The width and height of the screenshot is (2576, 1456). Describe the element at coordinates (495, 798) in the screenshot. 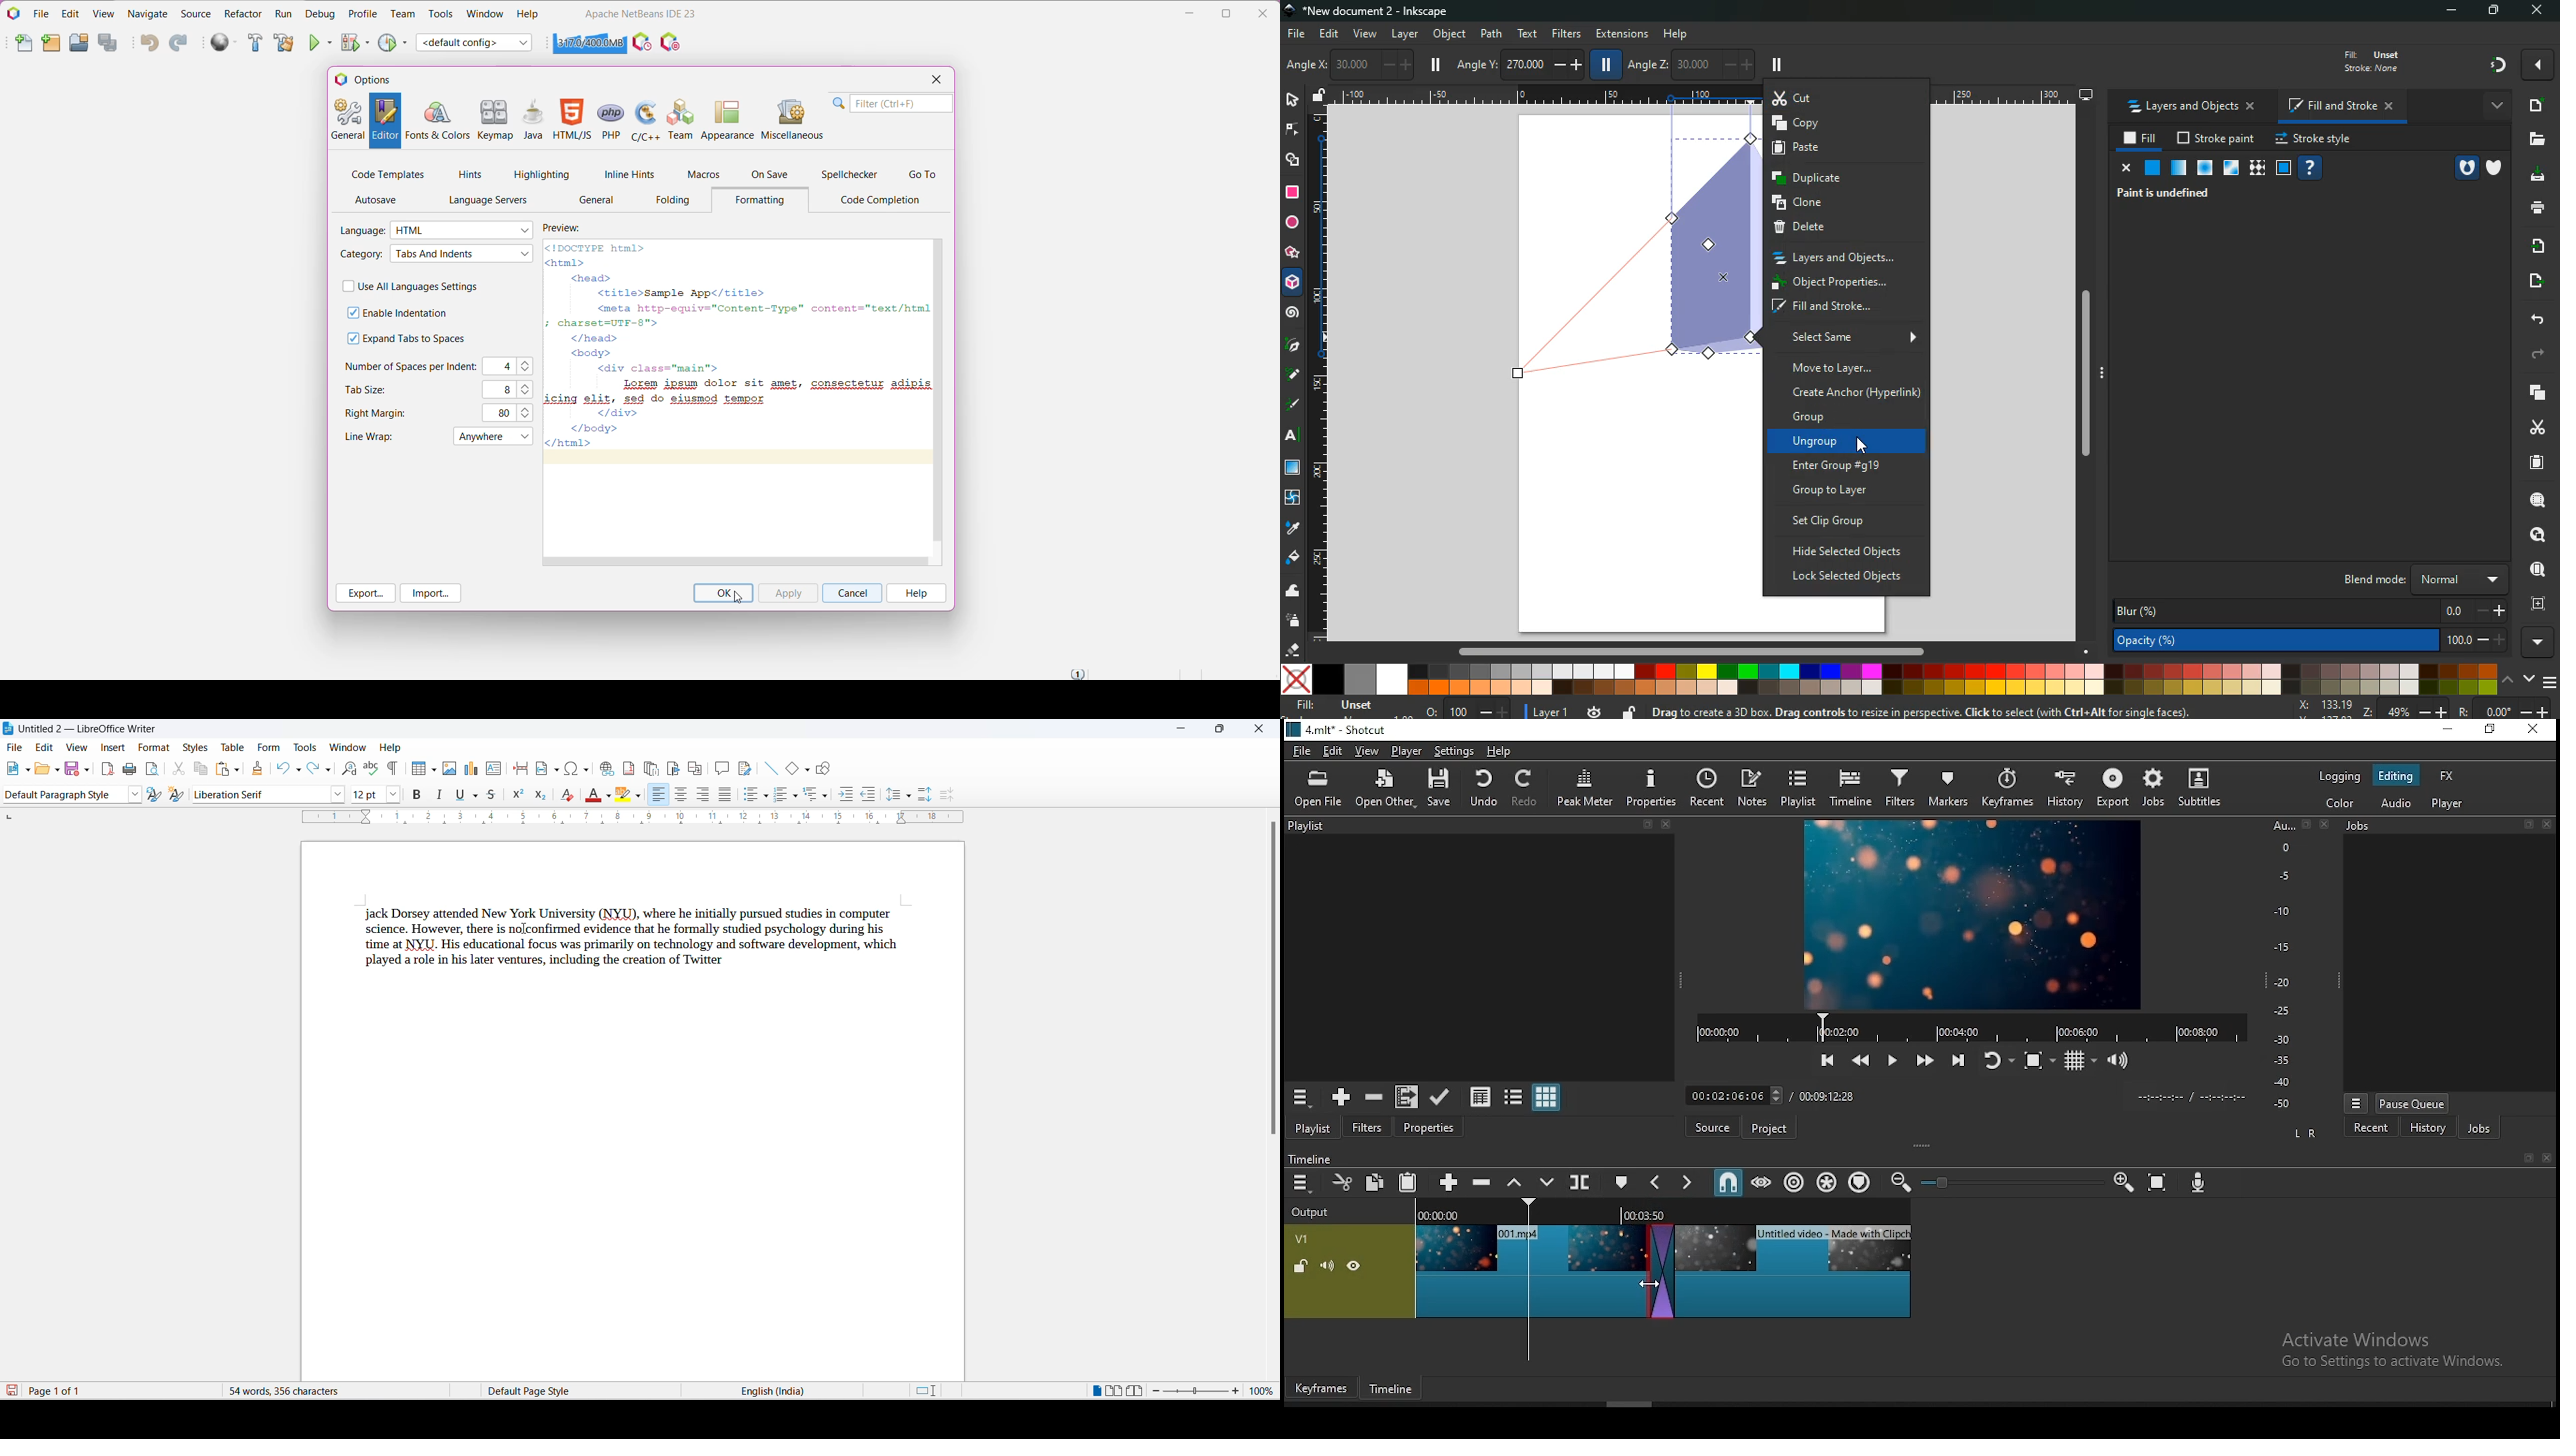

I see `strike through` at that location.